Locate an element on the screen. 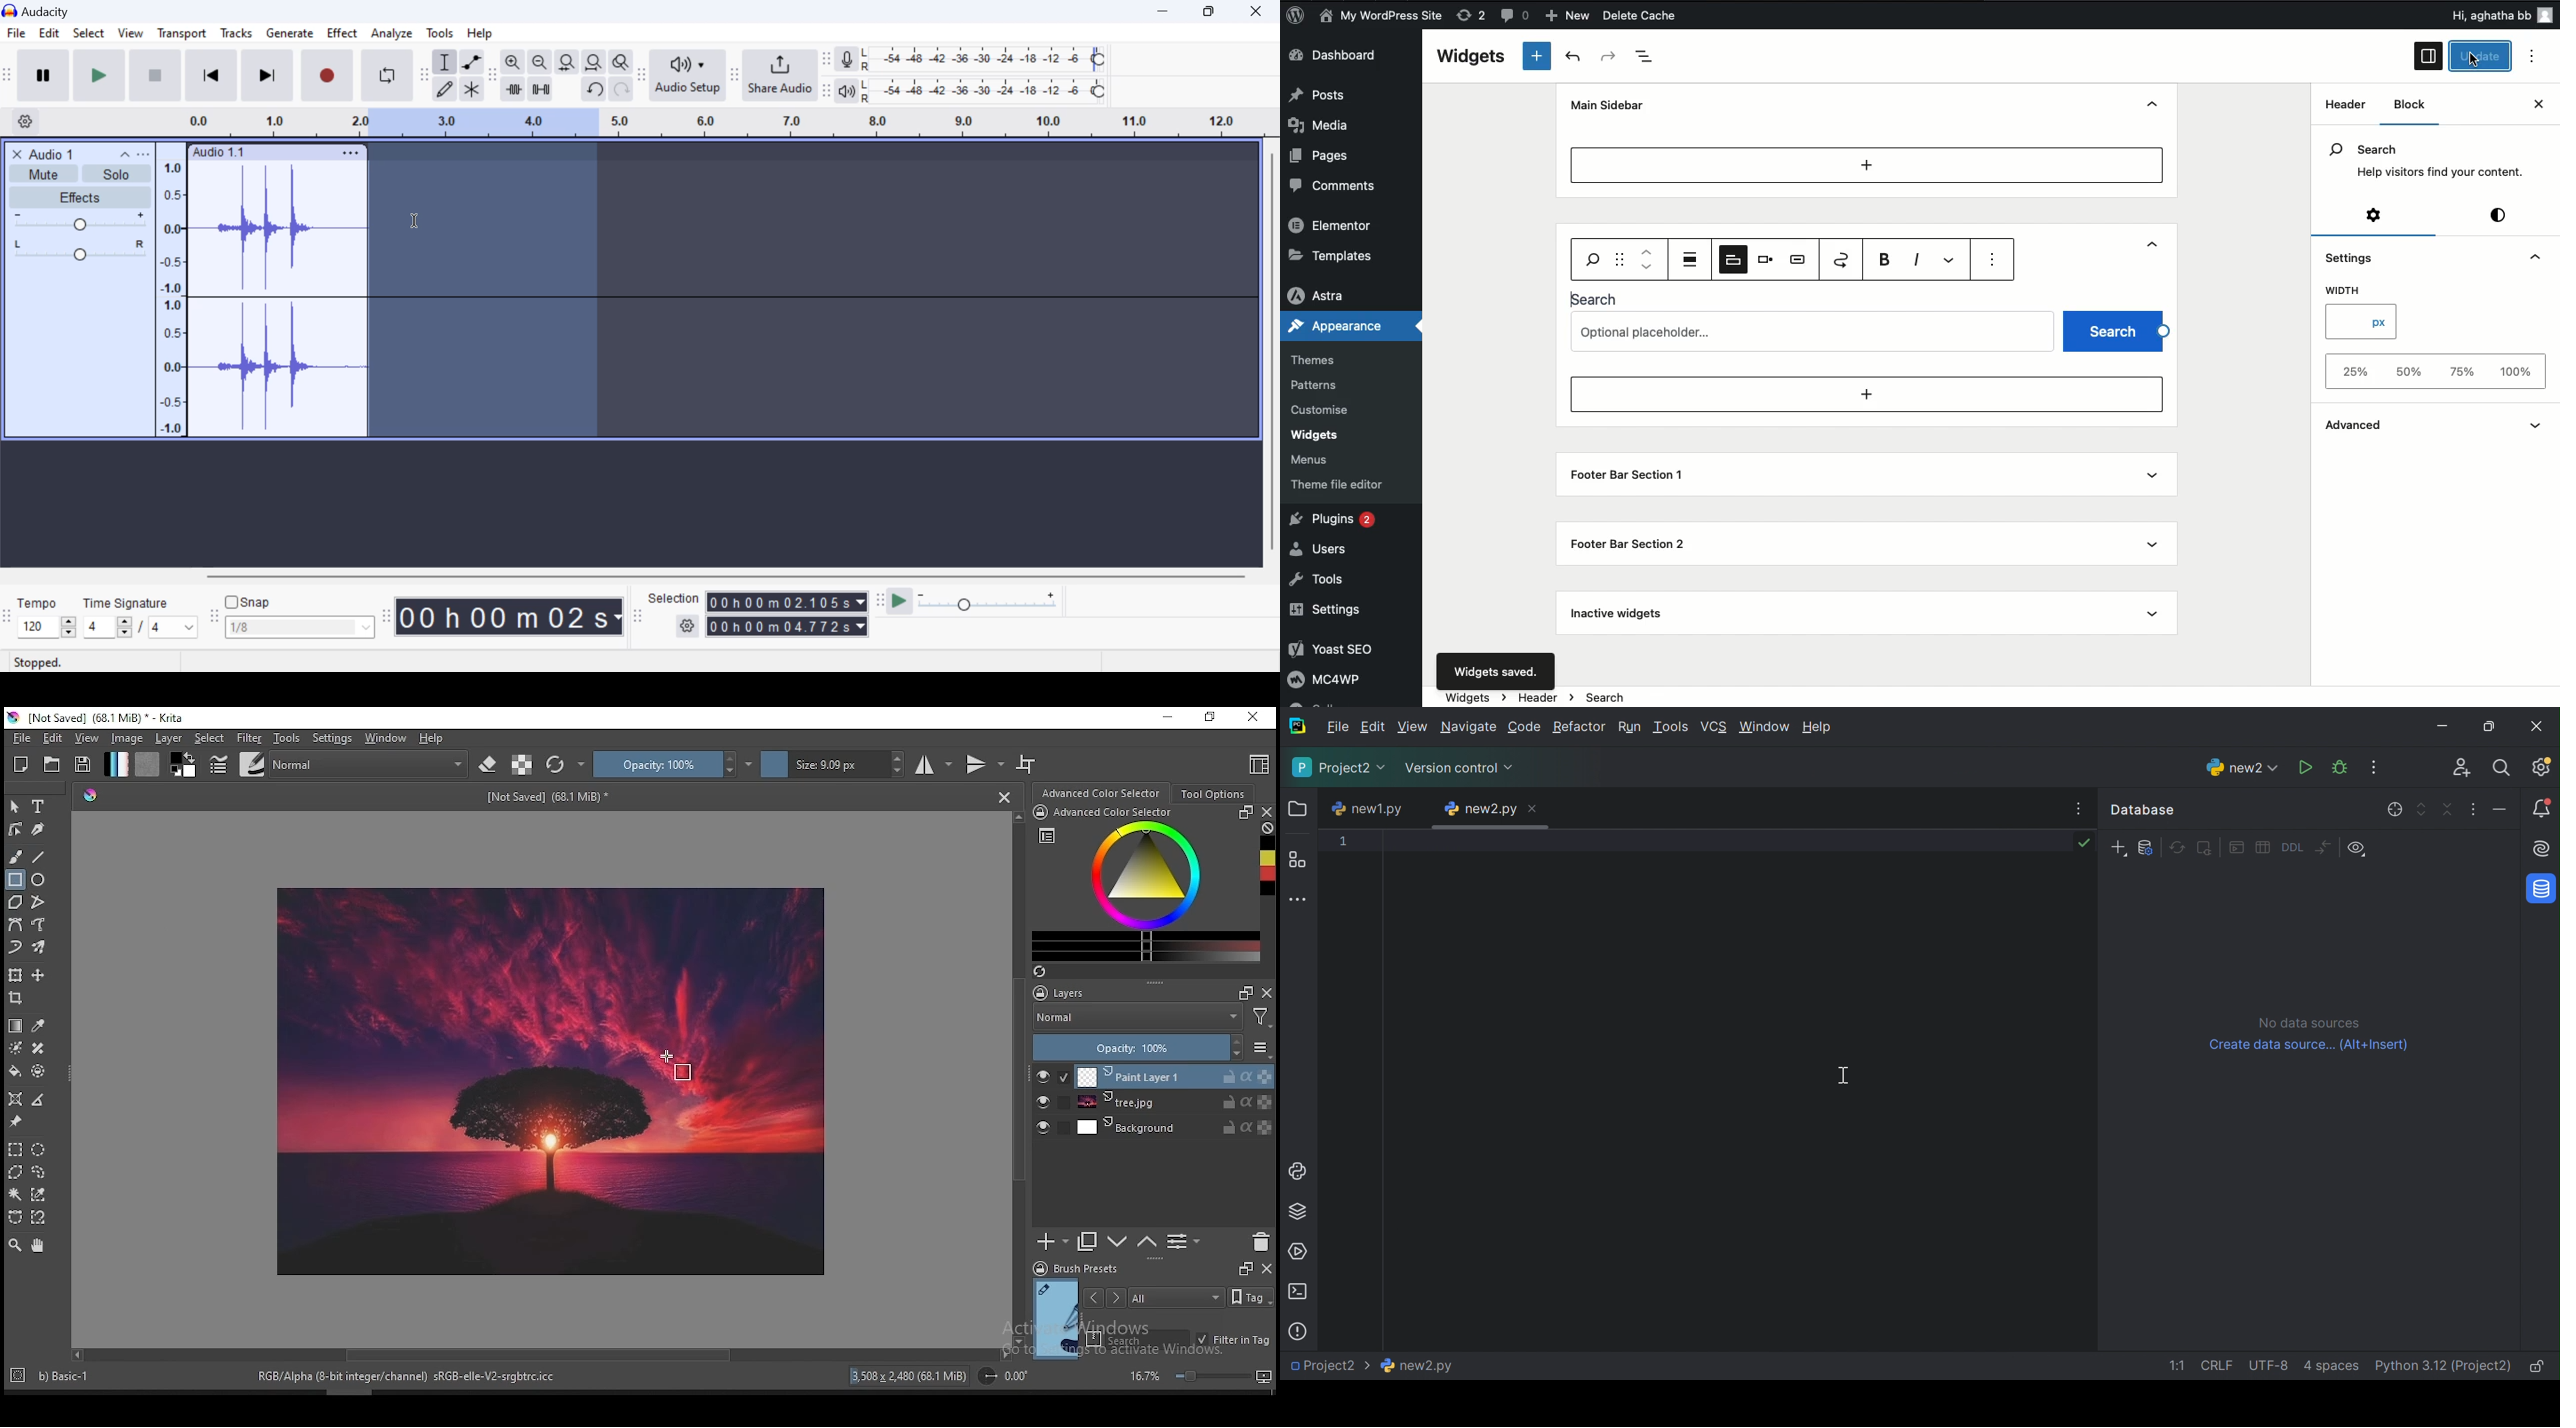 The width and height of the screenshot is (2576, 1428). Minimize is located at coordinates (2449, 726).